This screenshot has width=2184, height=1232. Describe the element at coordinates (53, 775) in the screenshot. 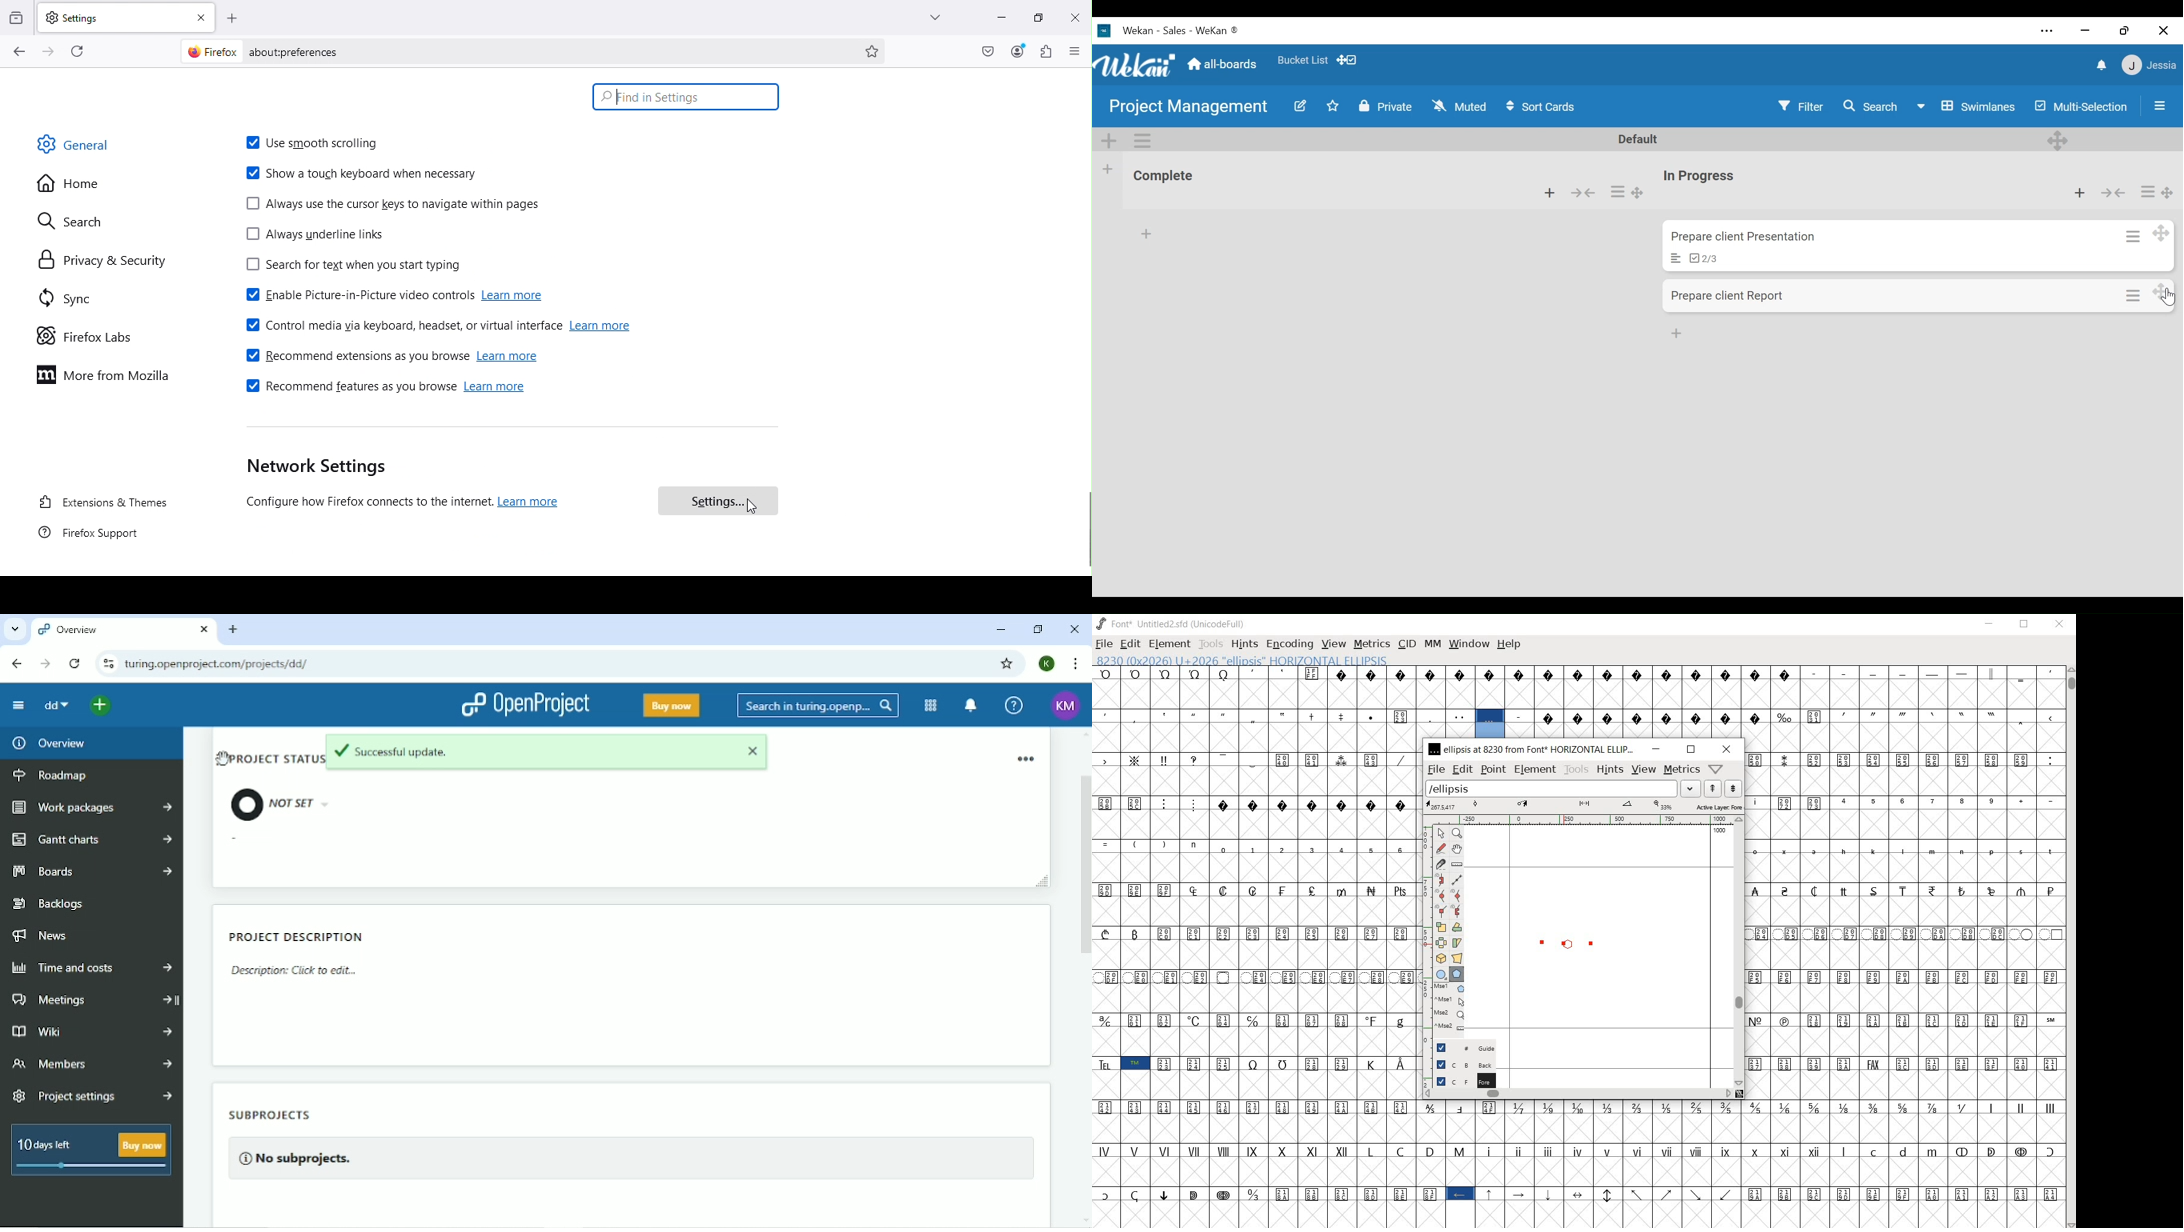

I see `Roadmap` at that location.